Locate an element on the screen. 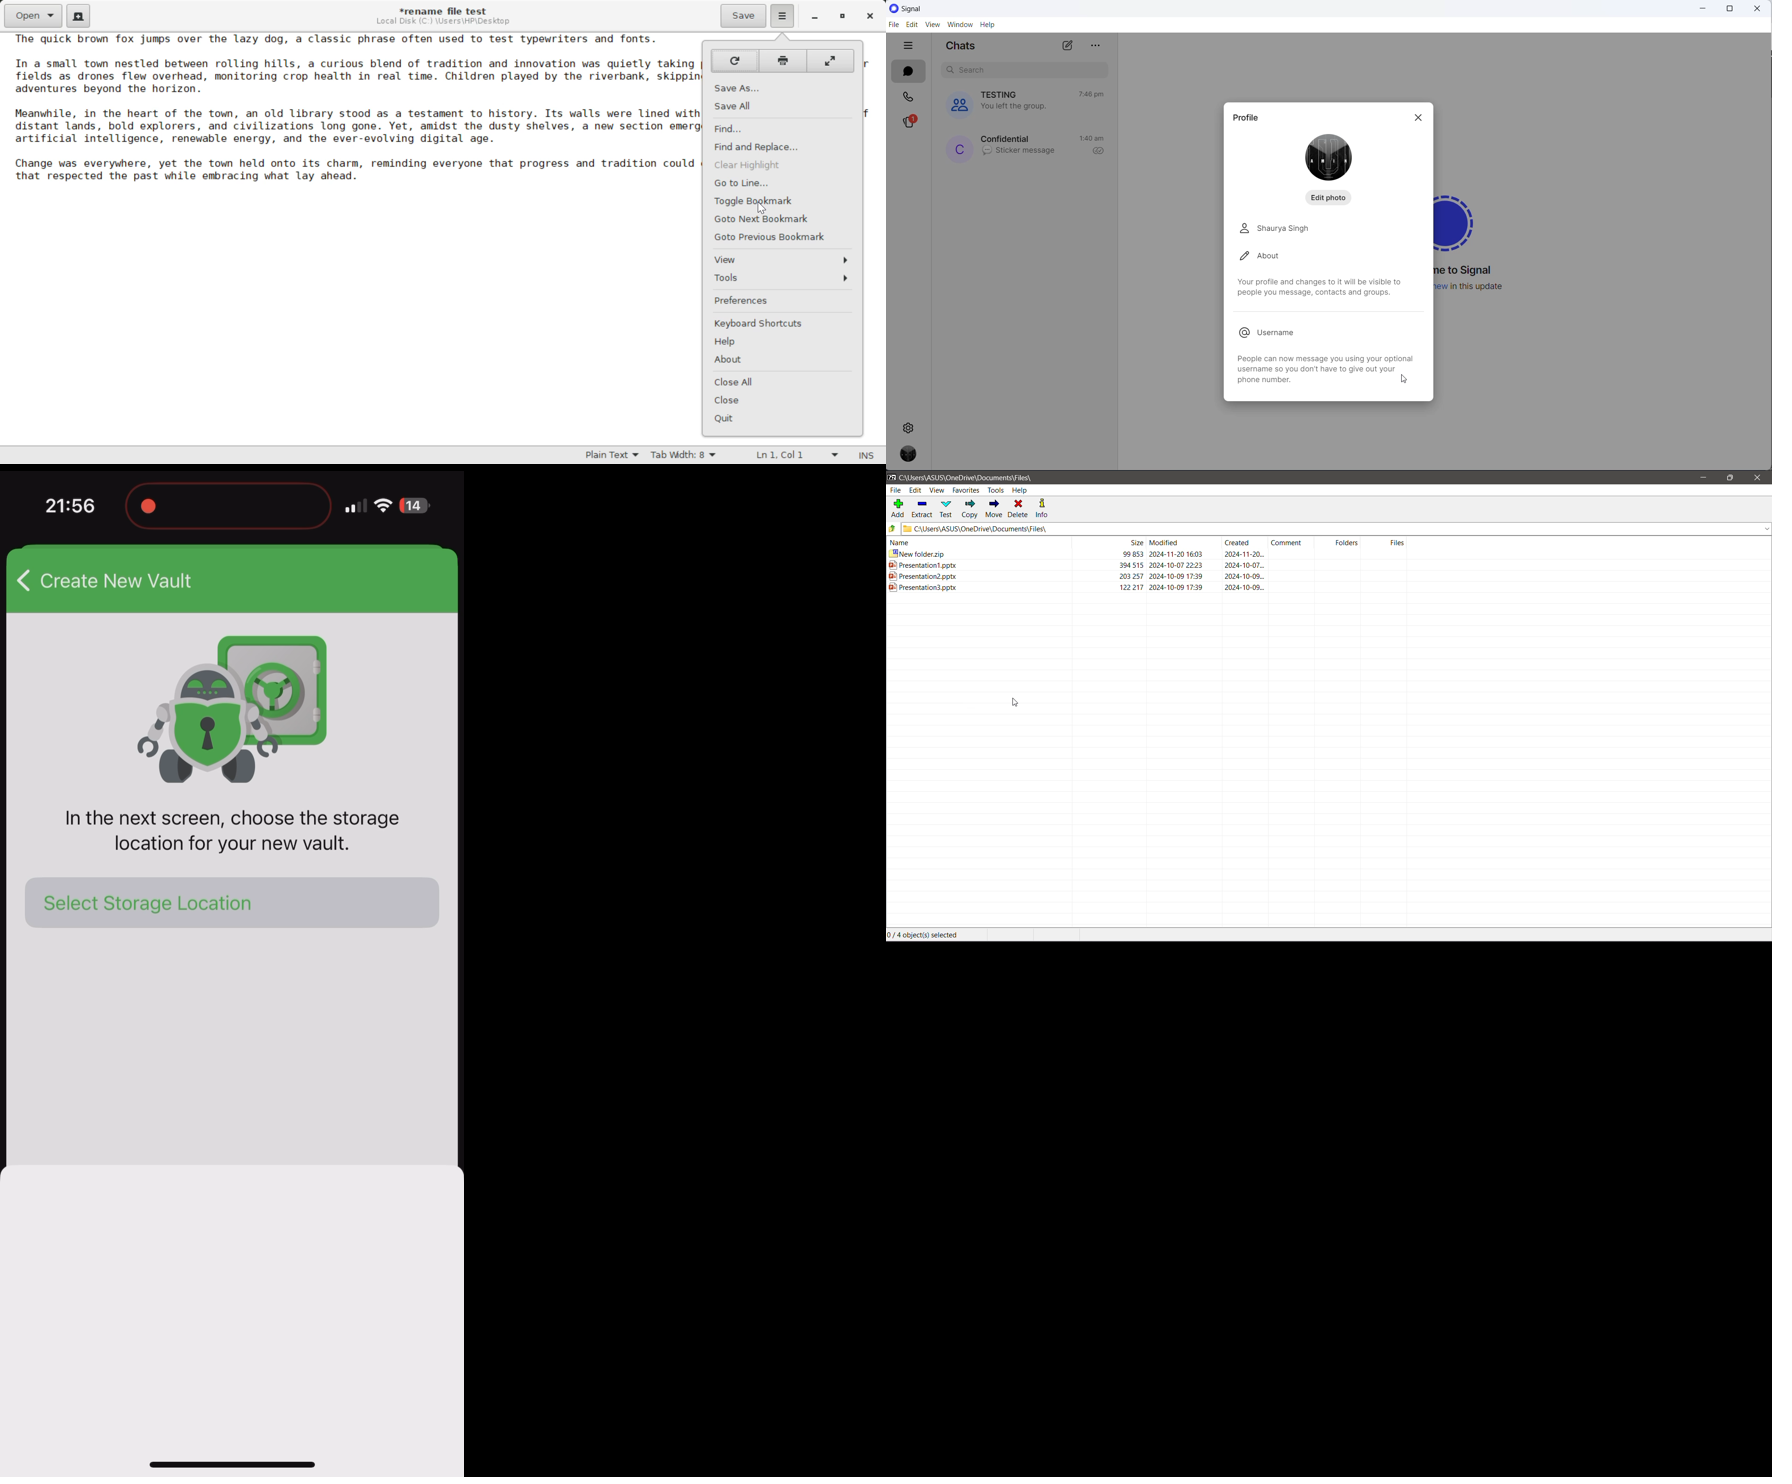  last message is located at coordinates (1018, 151).